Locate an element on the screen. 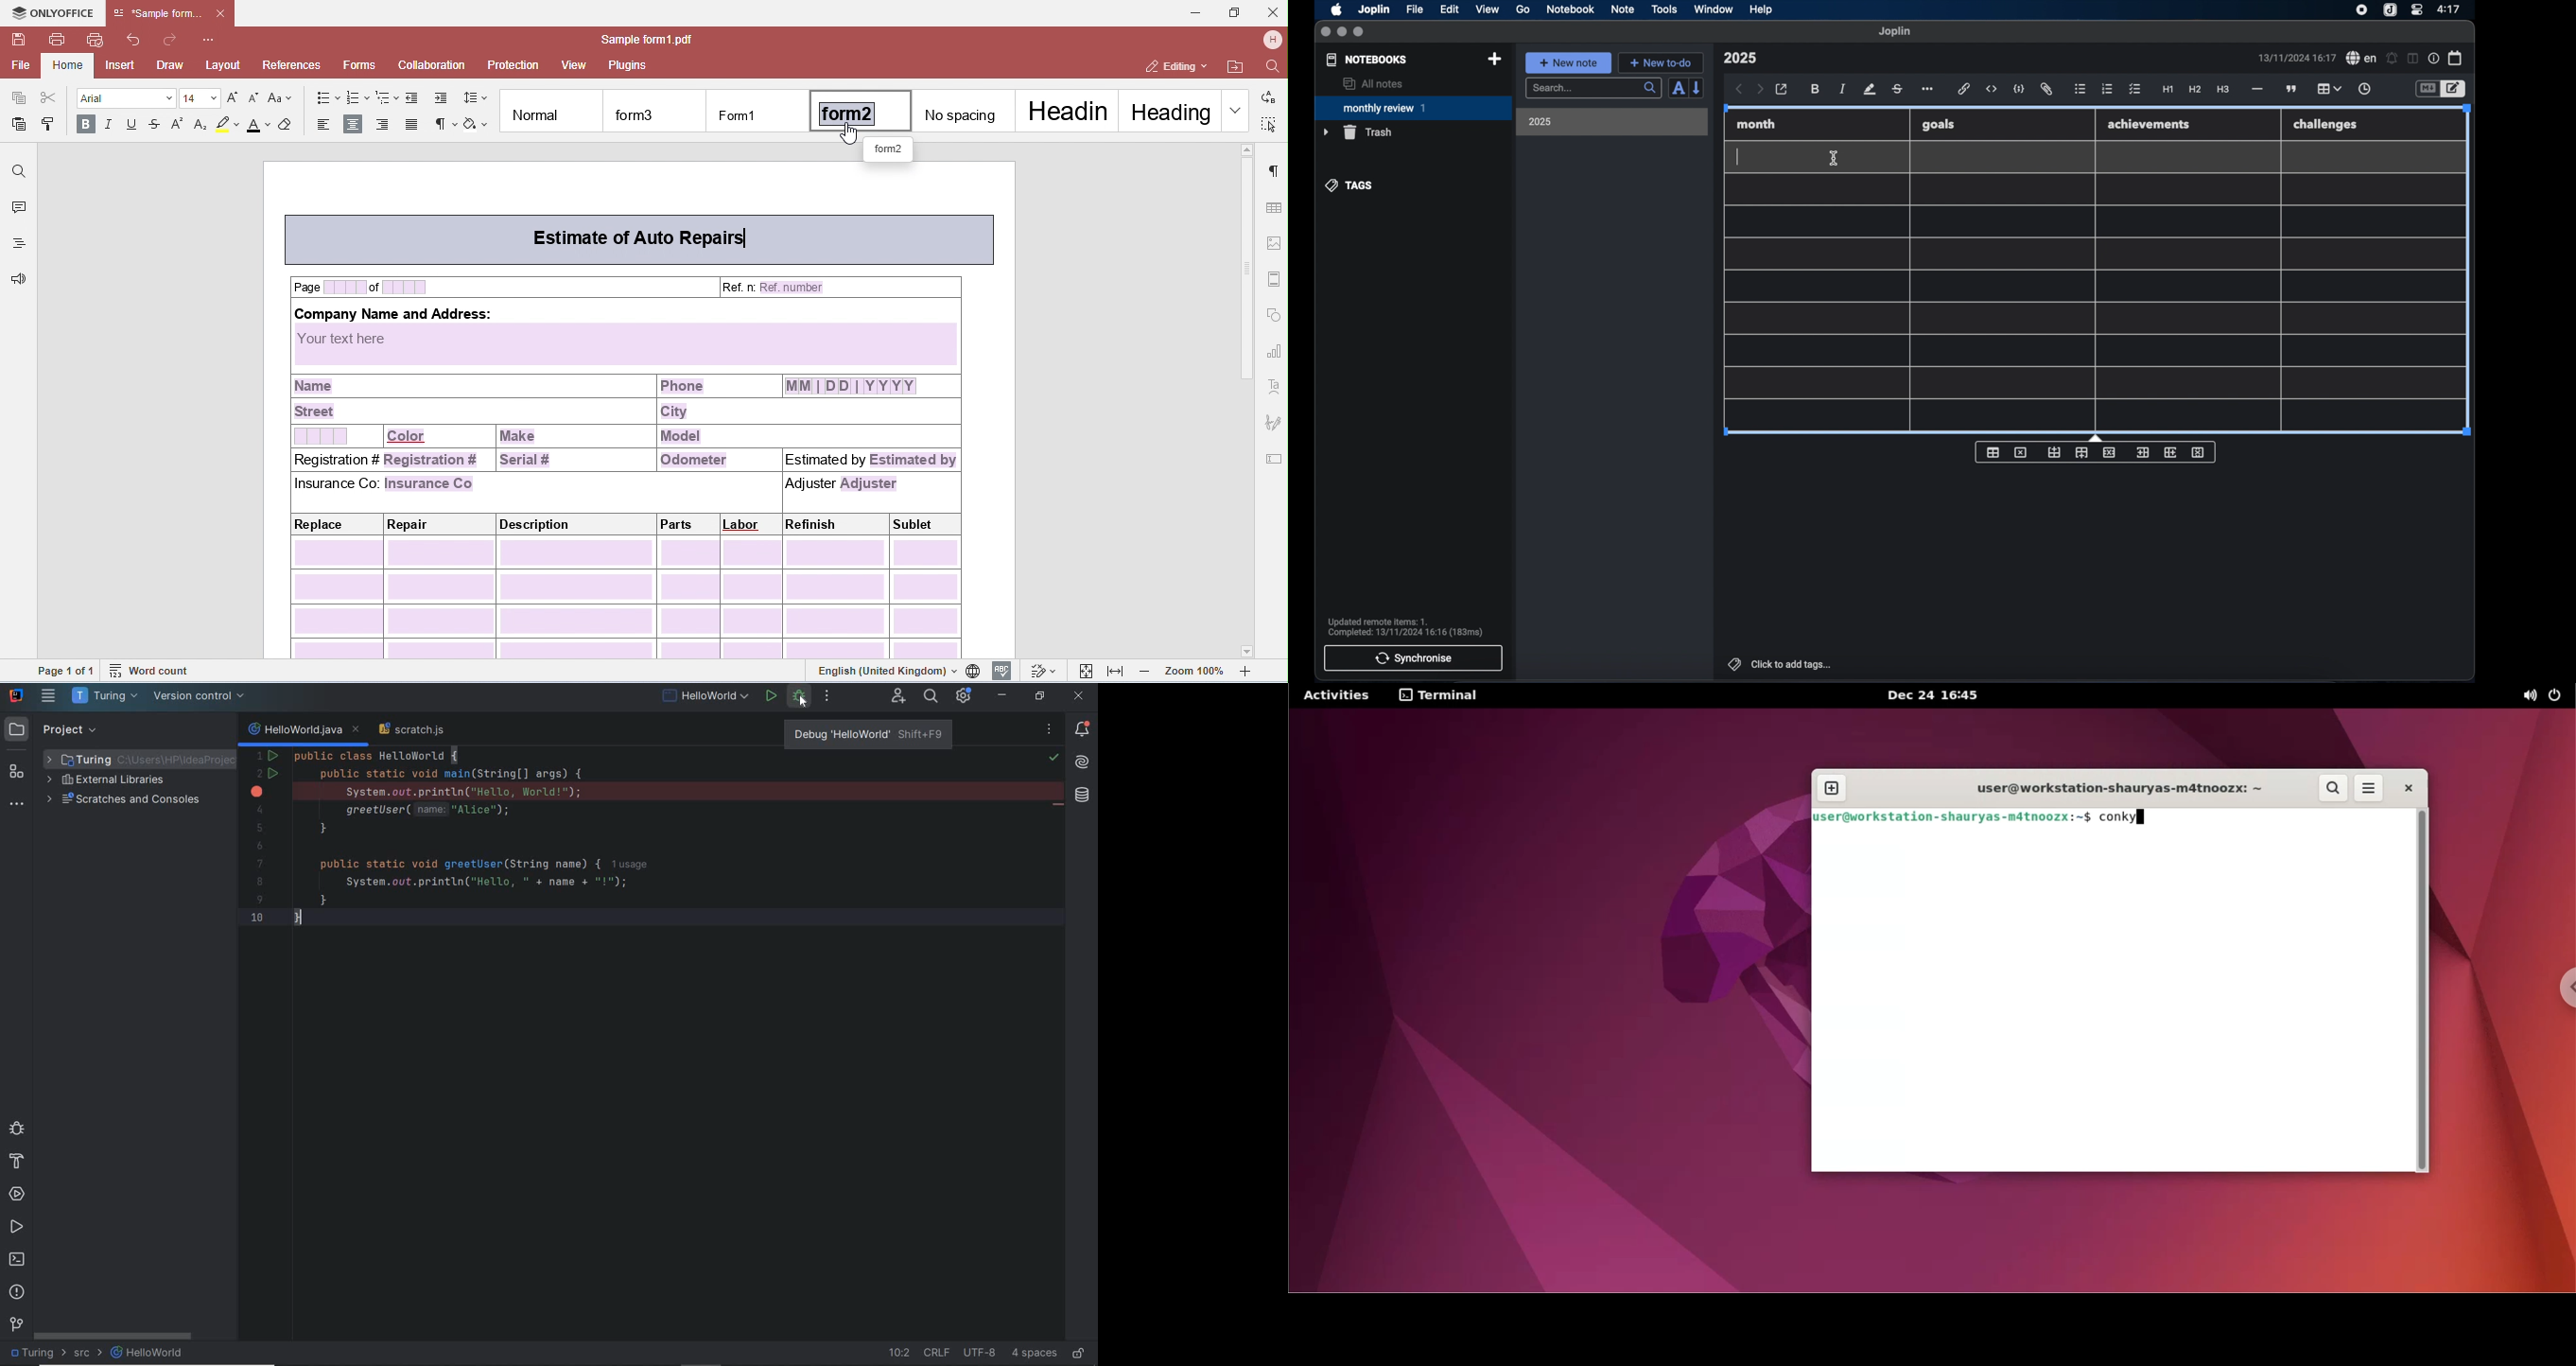 This screenshot has width=2576, height=1372. edit is located at coordinates (1450, 9).